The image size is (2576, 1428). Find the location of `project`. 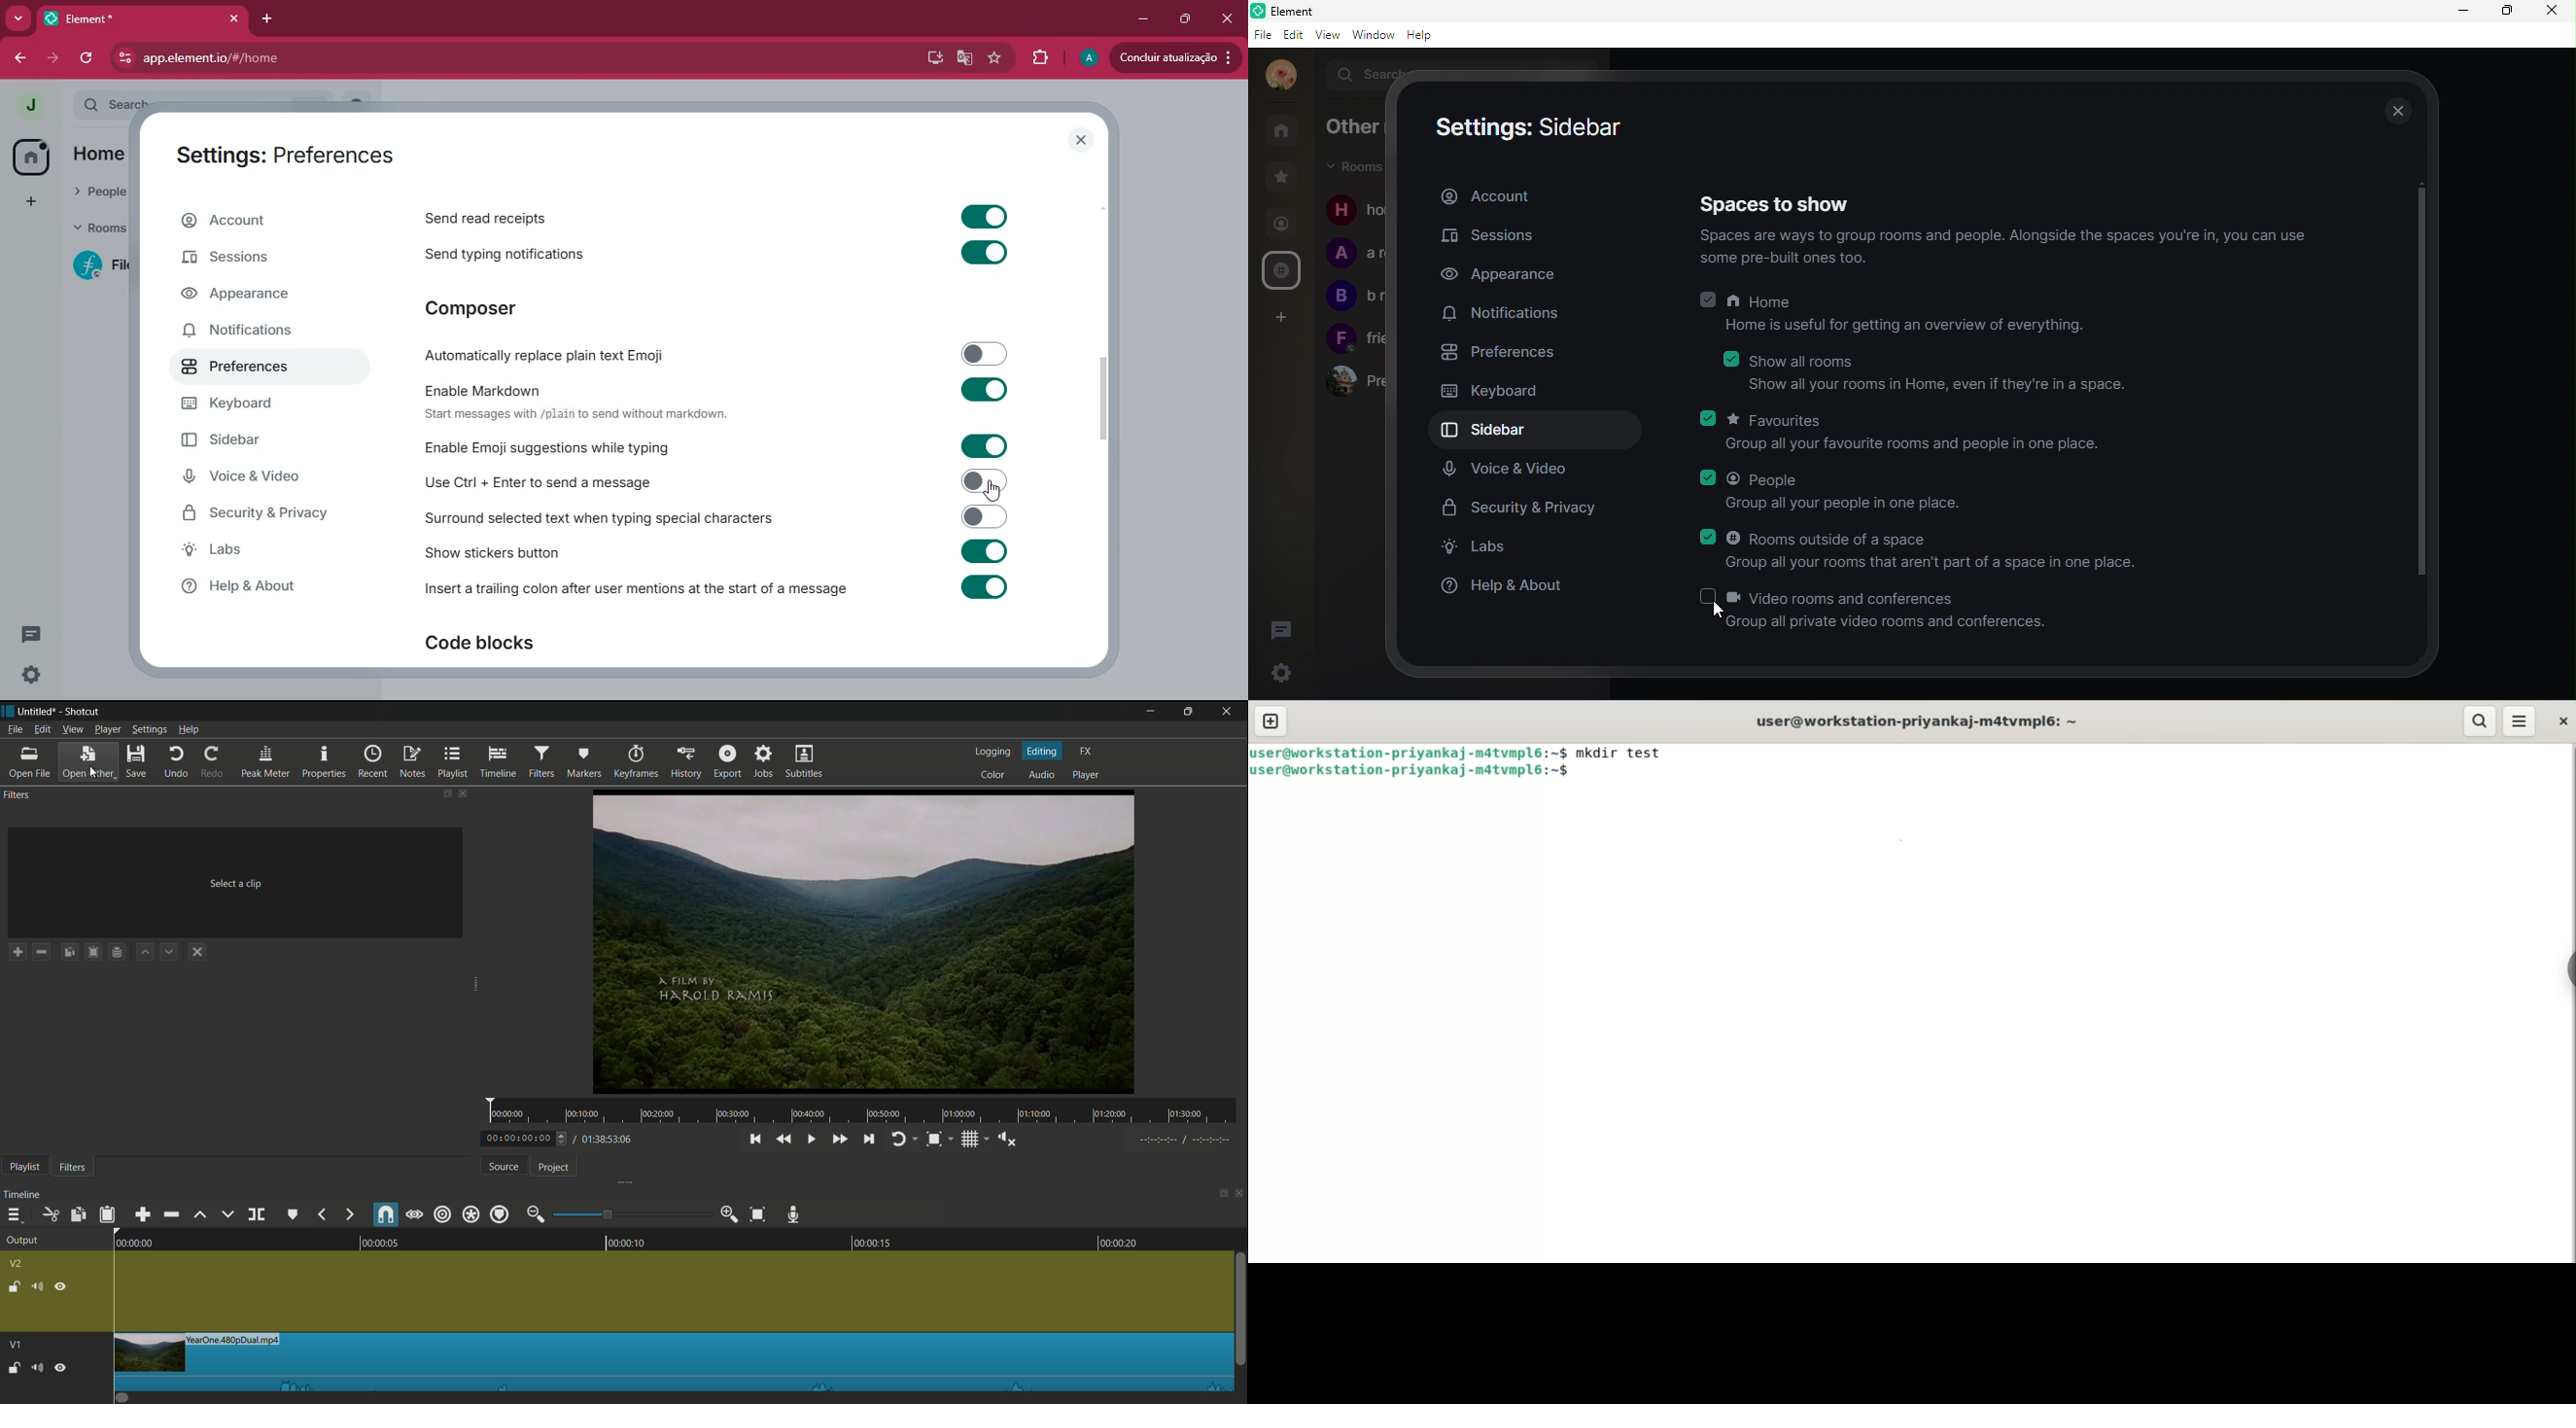

project is located at coordinates (549, 1166).